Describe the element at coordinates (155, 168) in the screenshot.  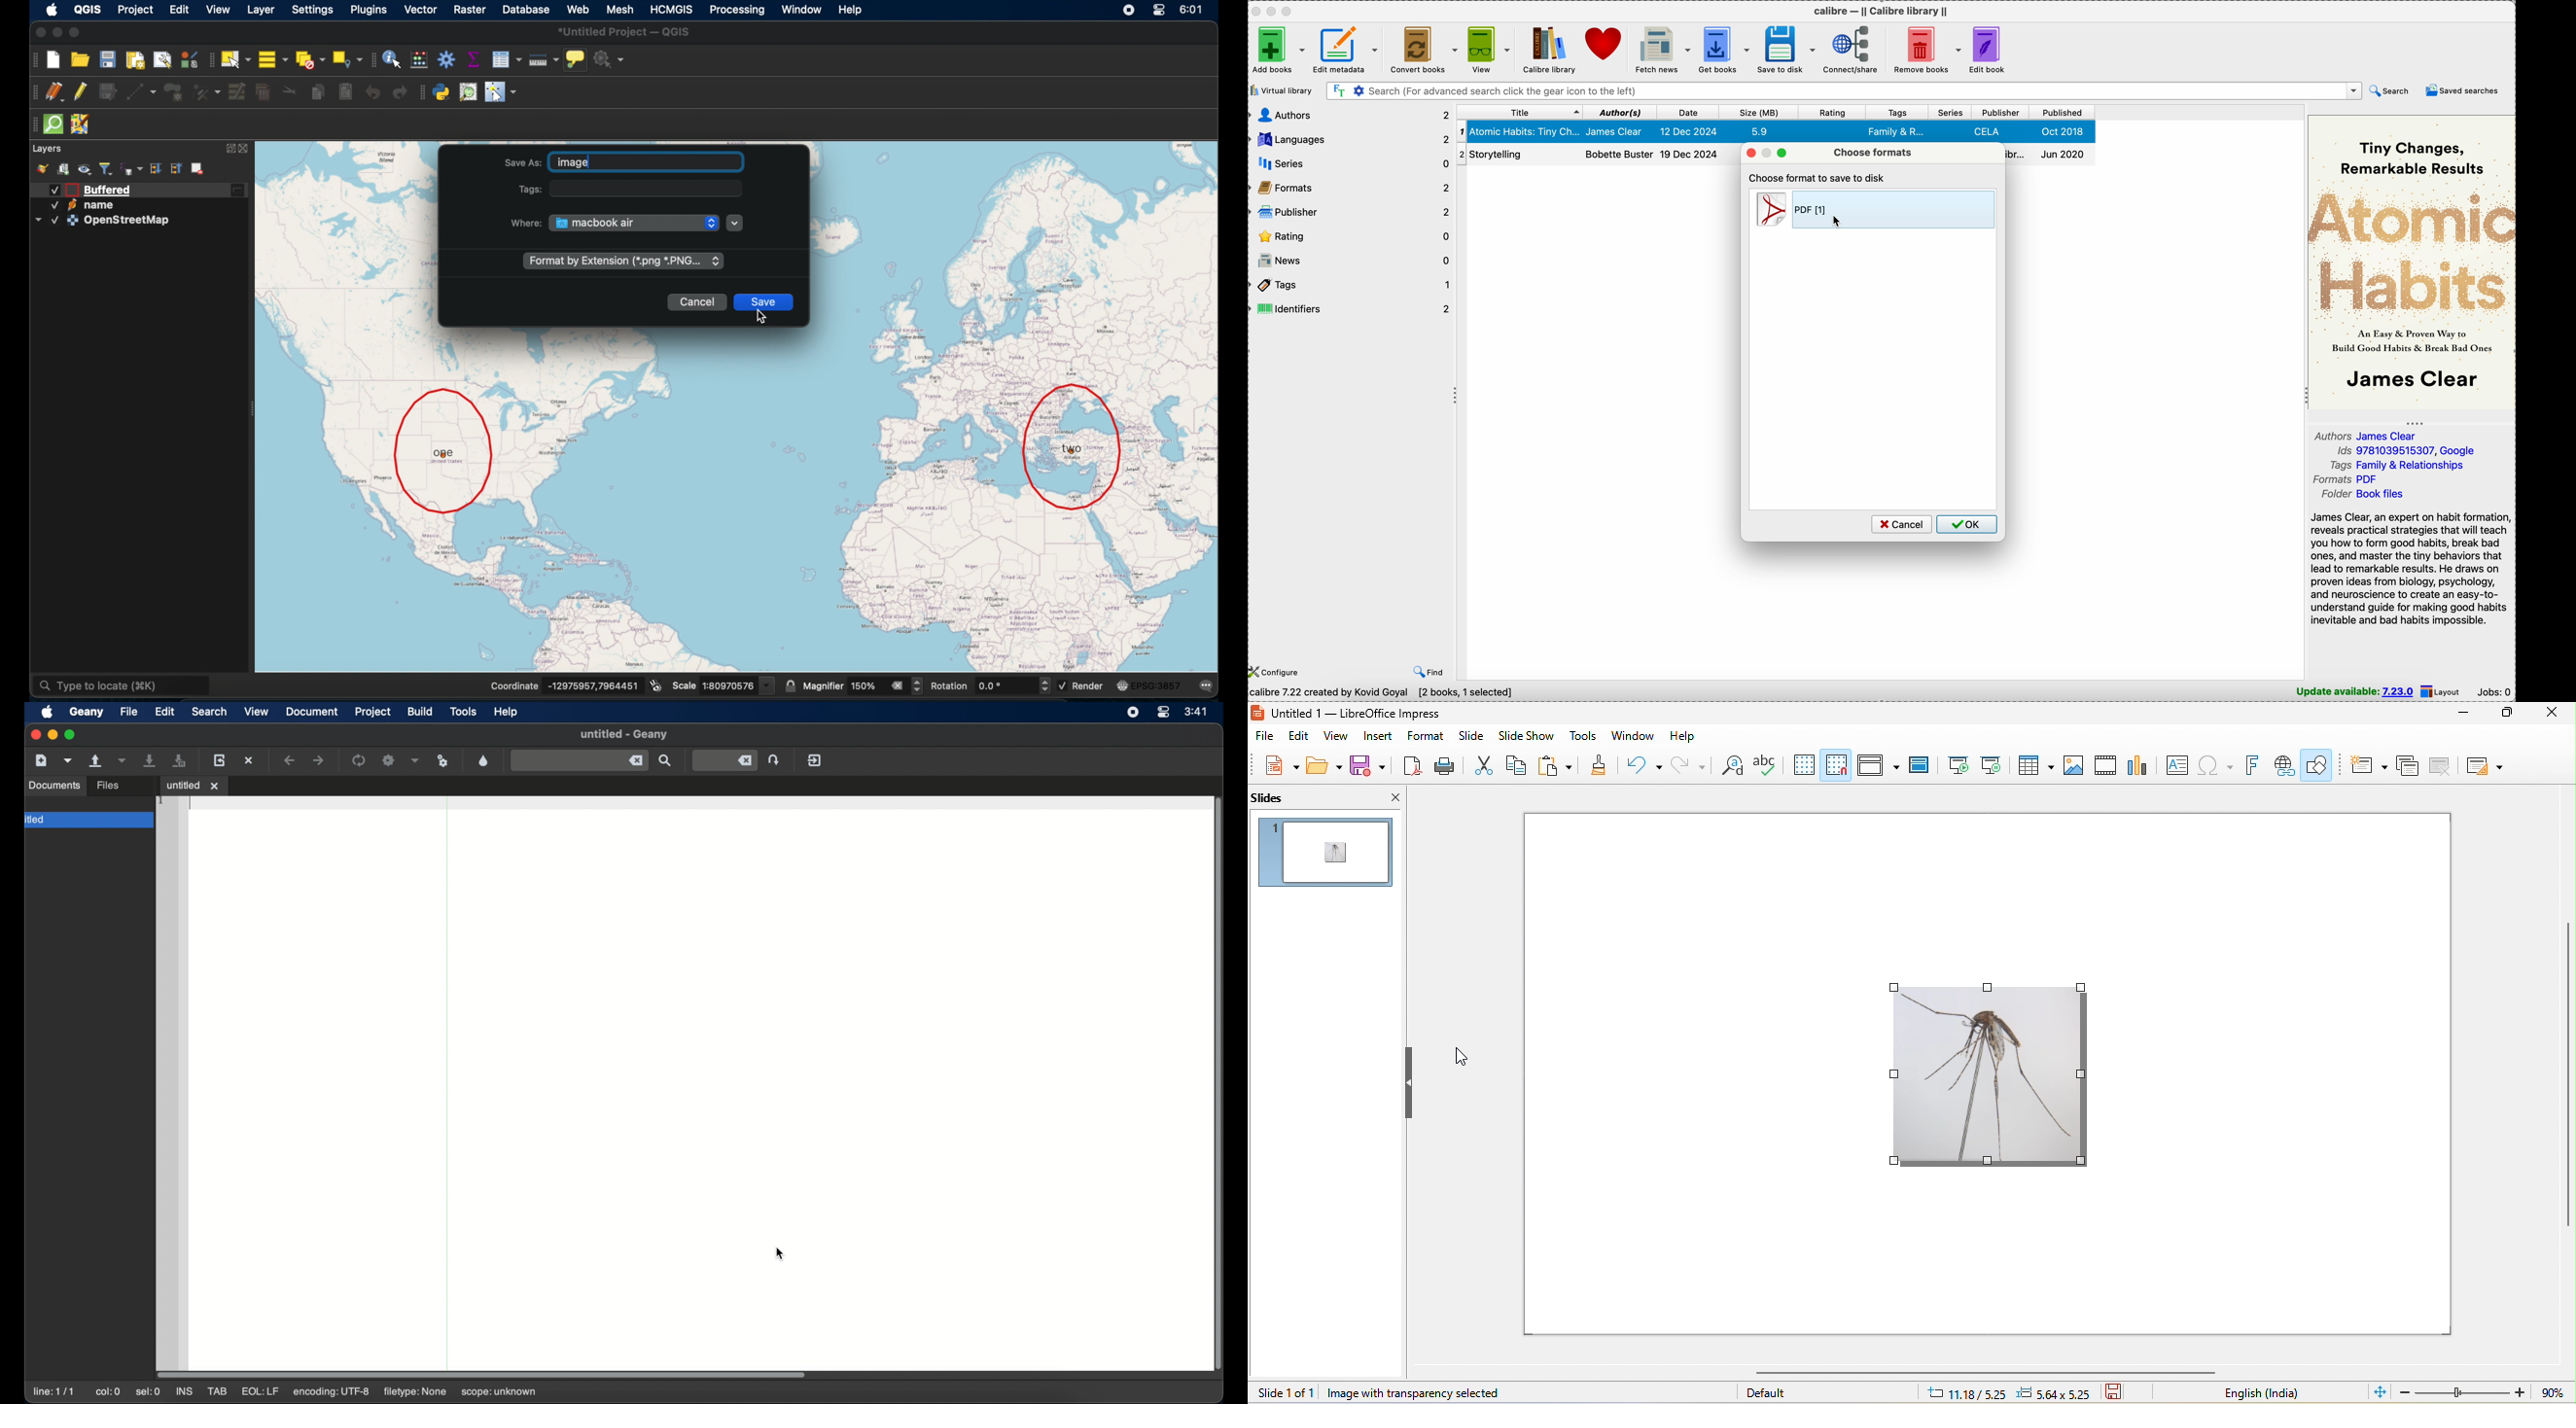
I see `expand all` at that location.